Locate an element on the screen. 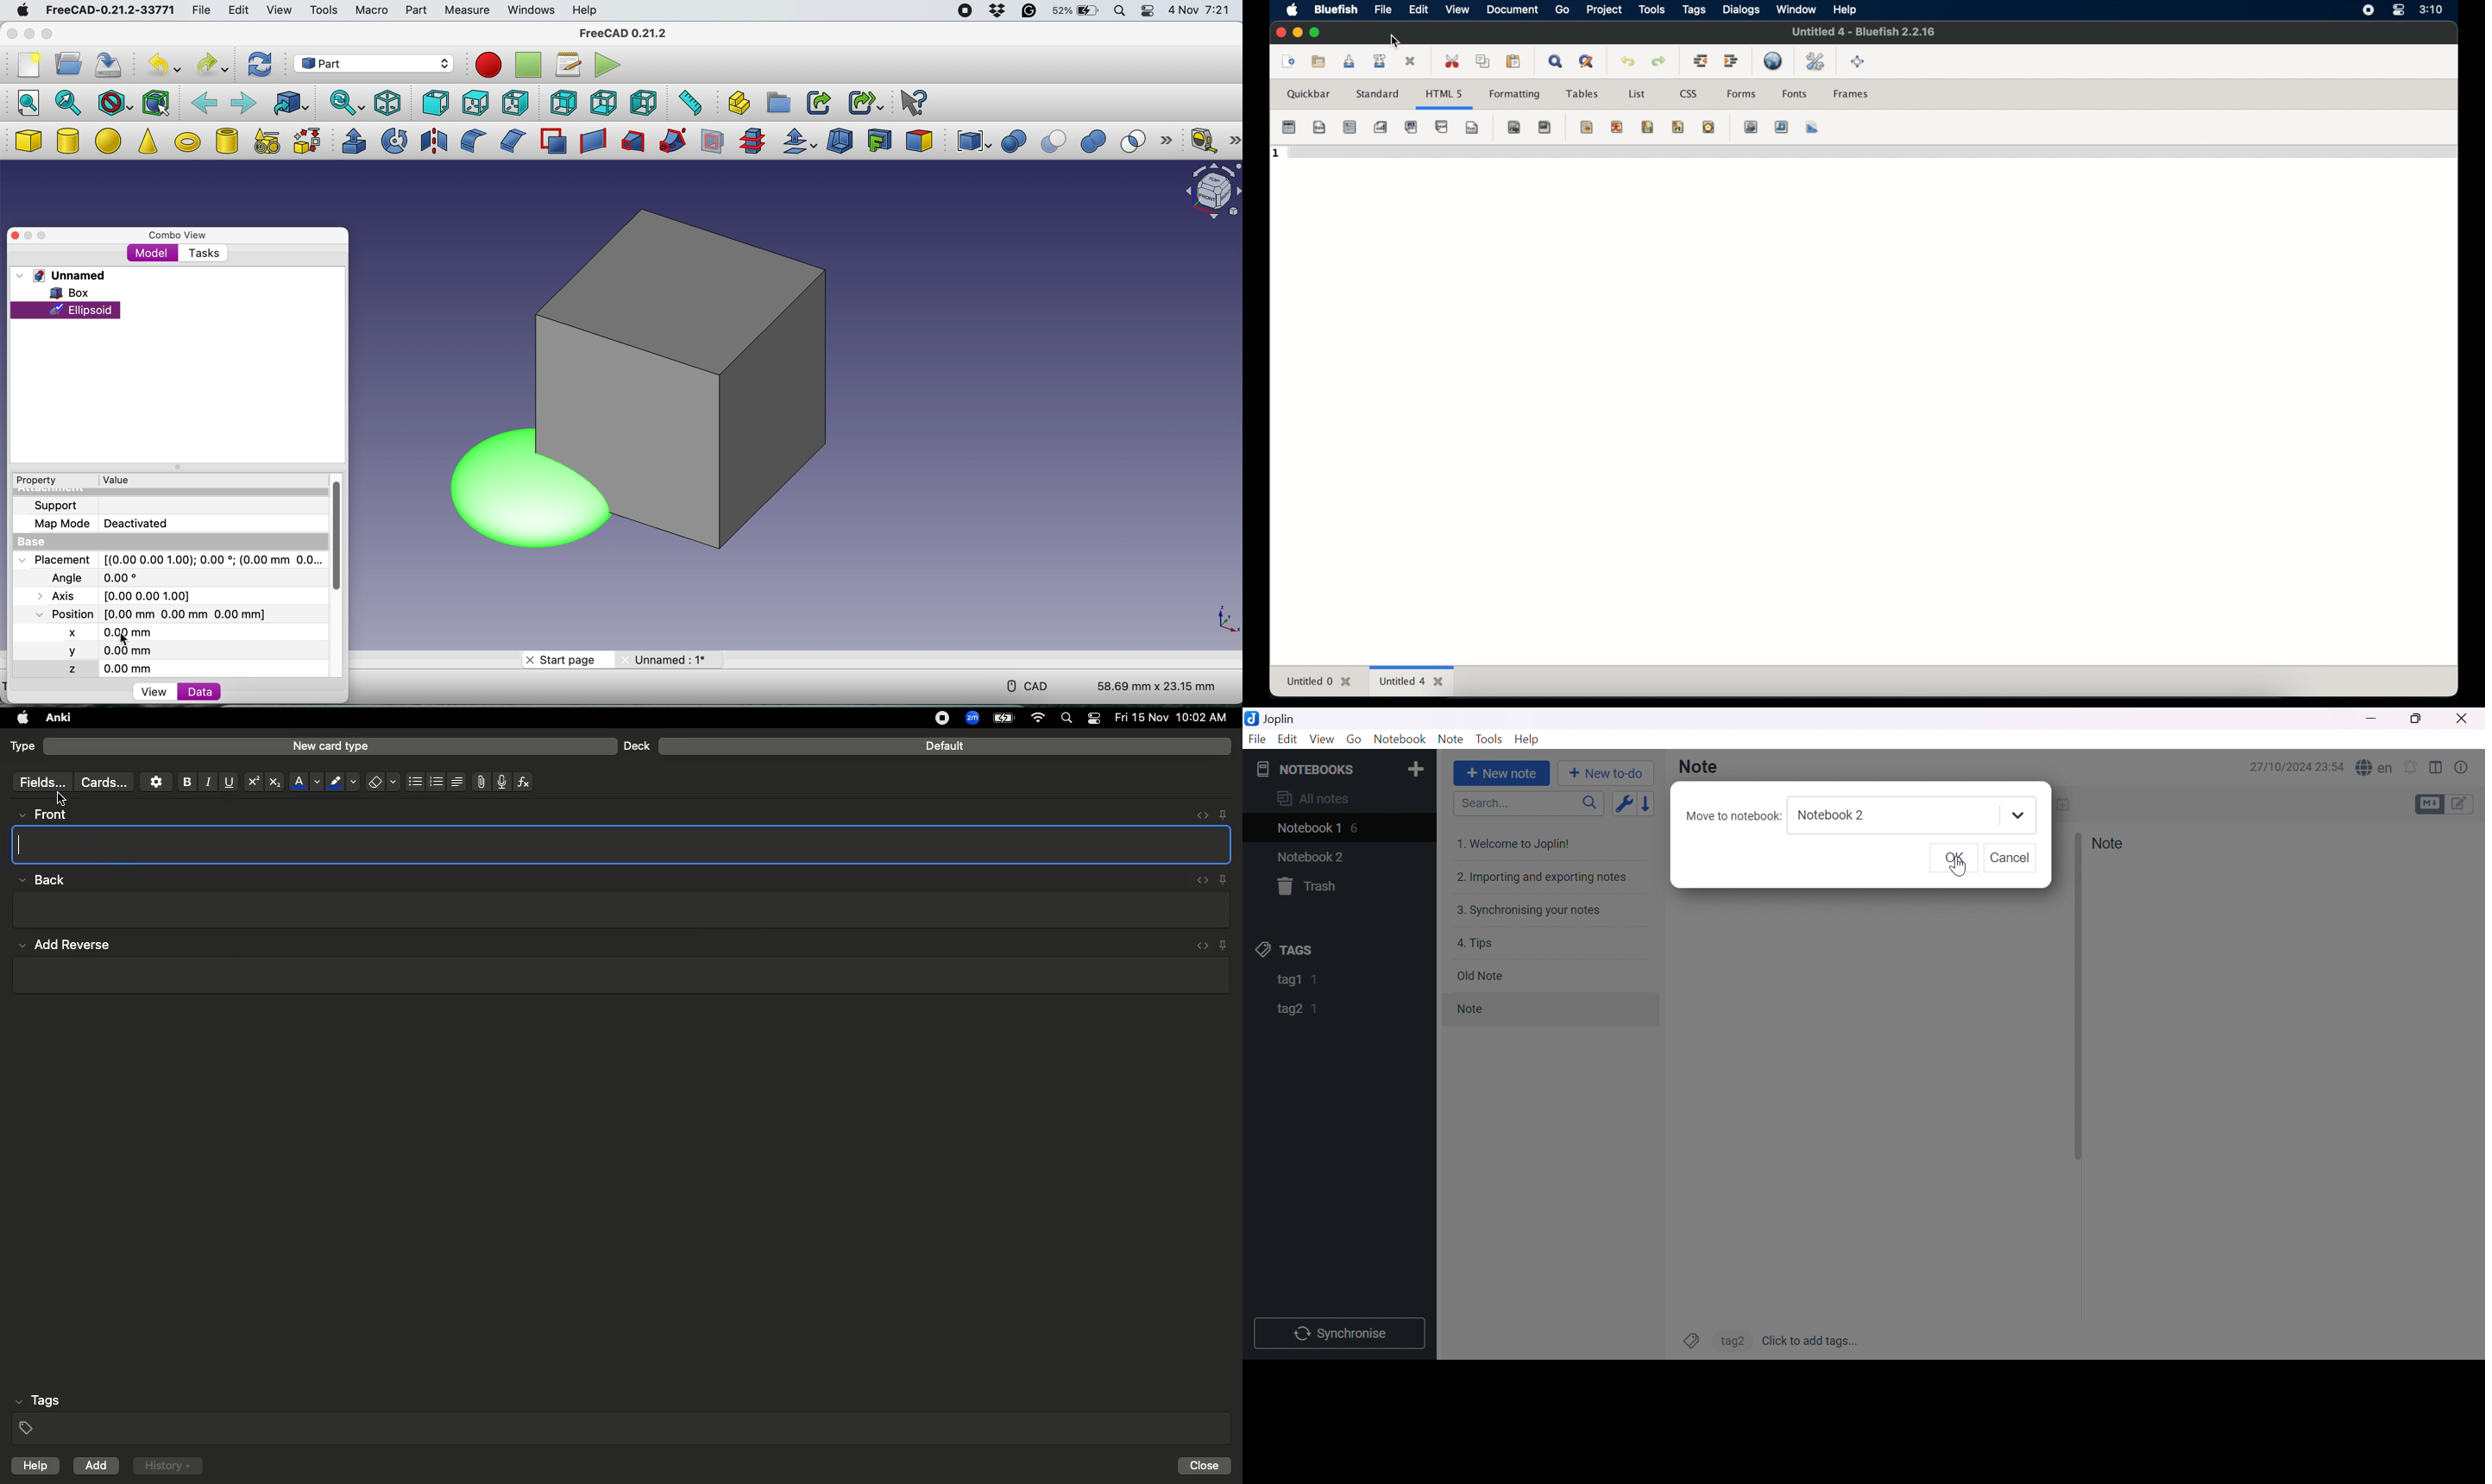 This screenshot has height=1484, width=2492. help is located at coordinates (32, 1468).